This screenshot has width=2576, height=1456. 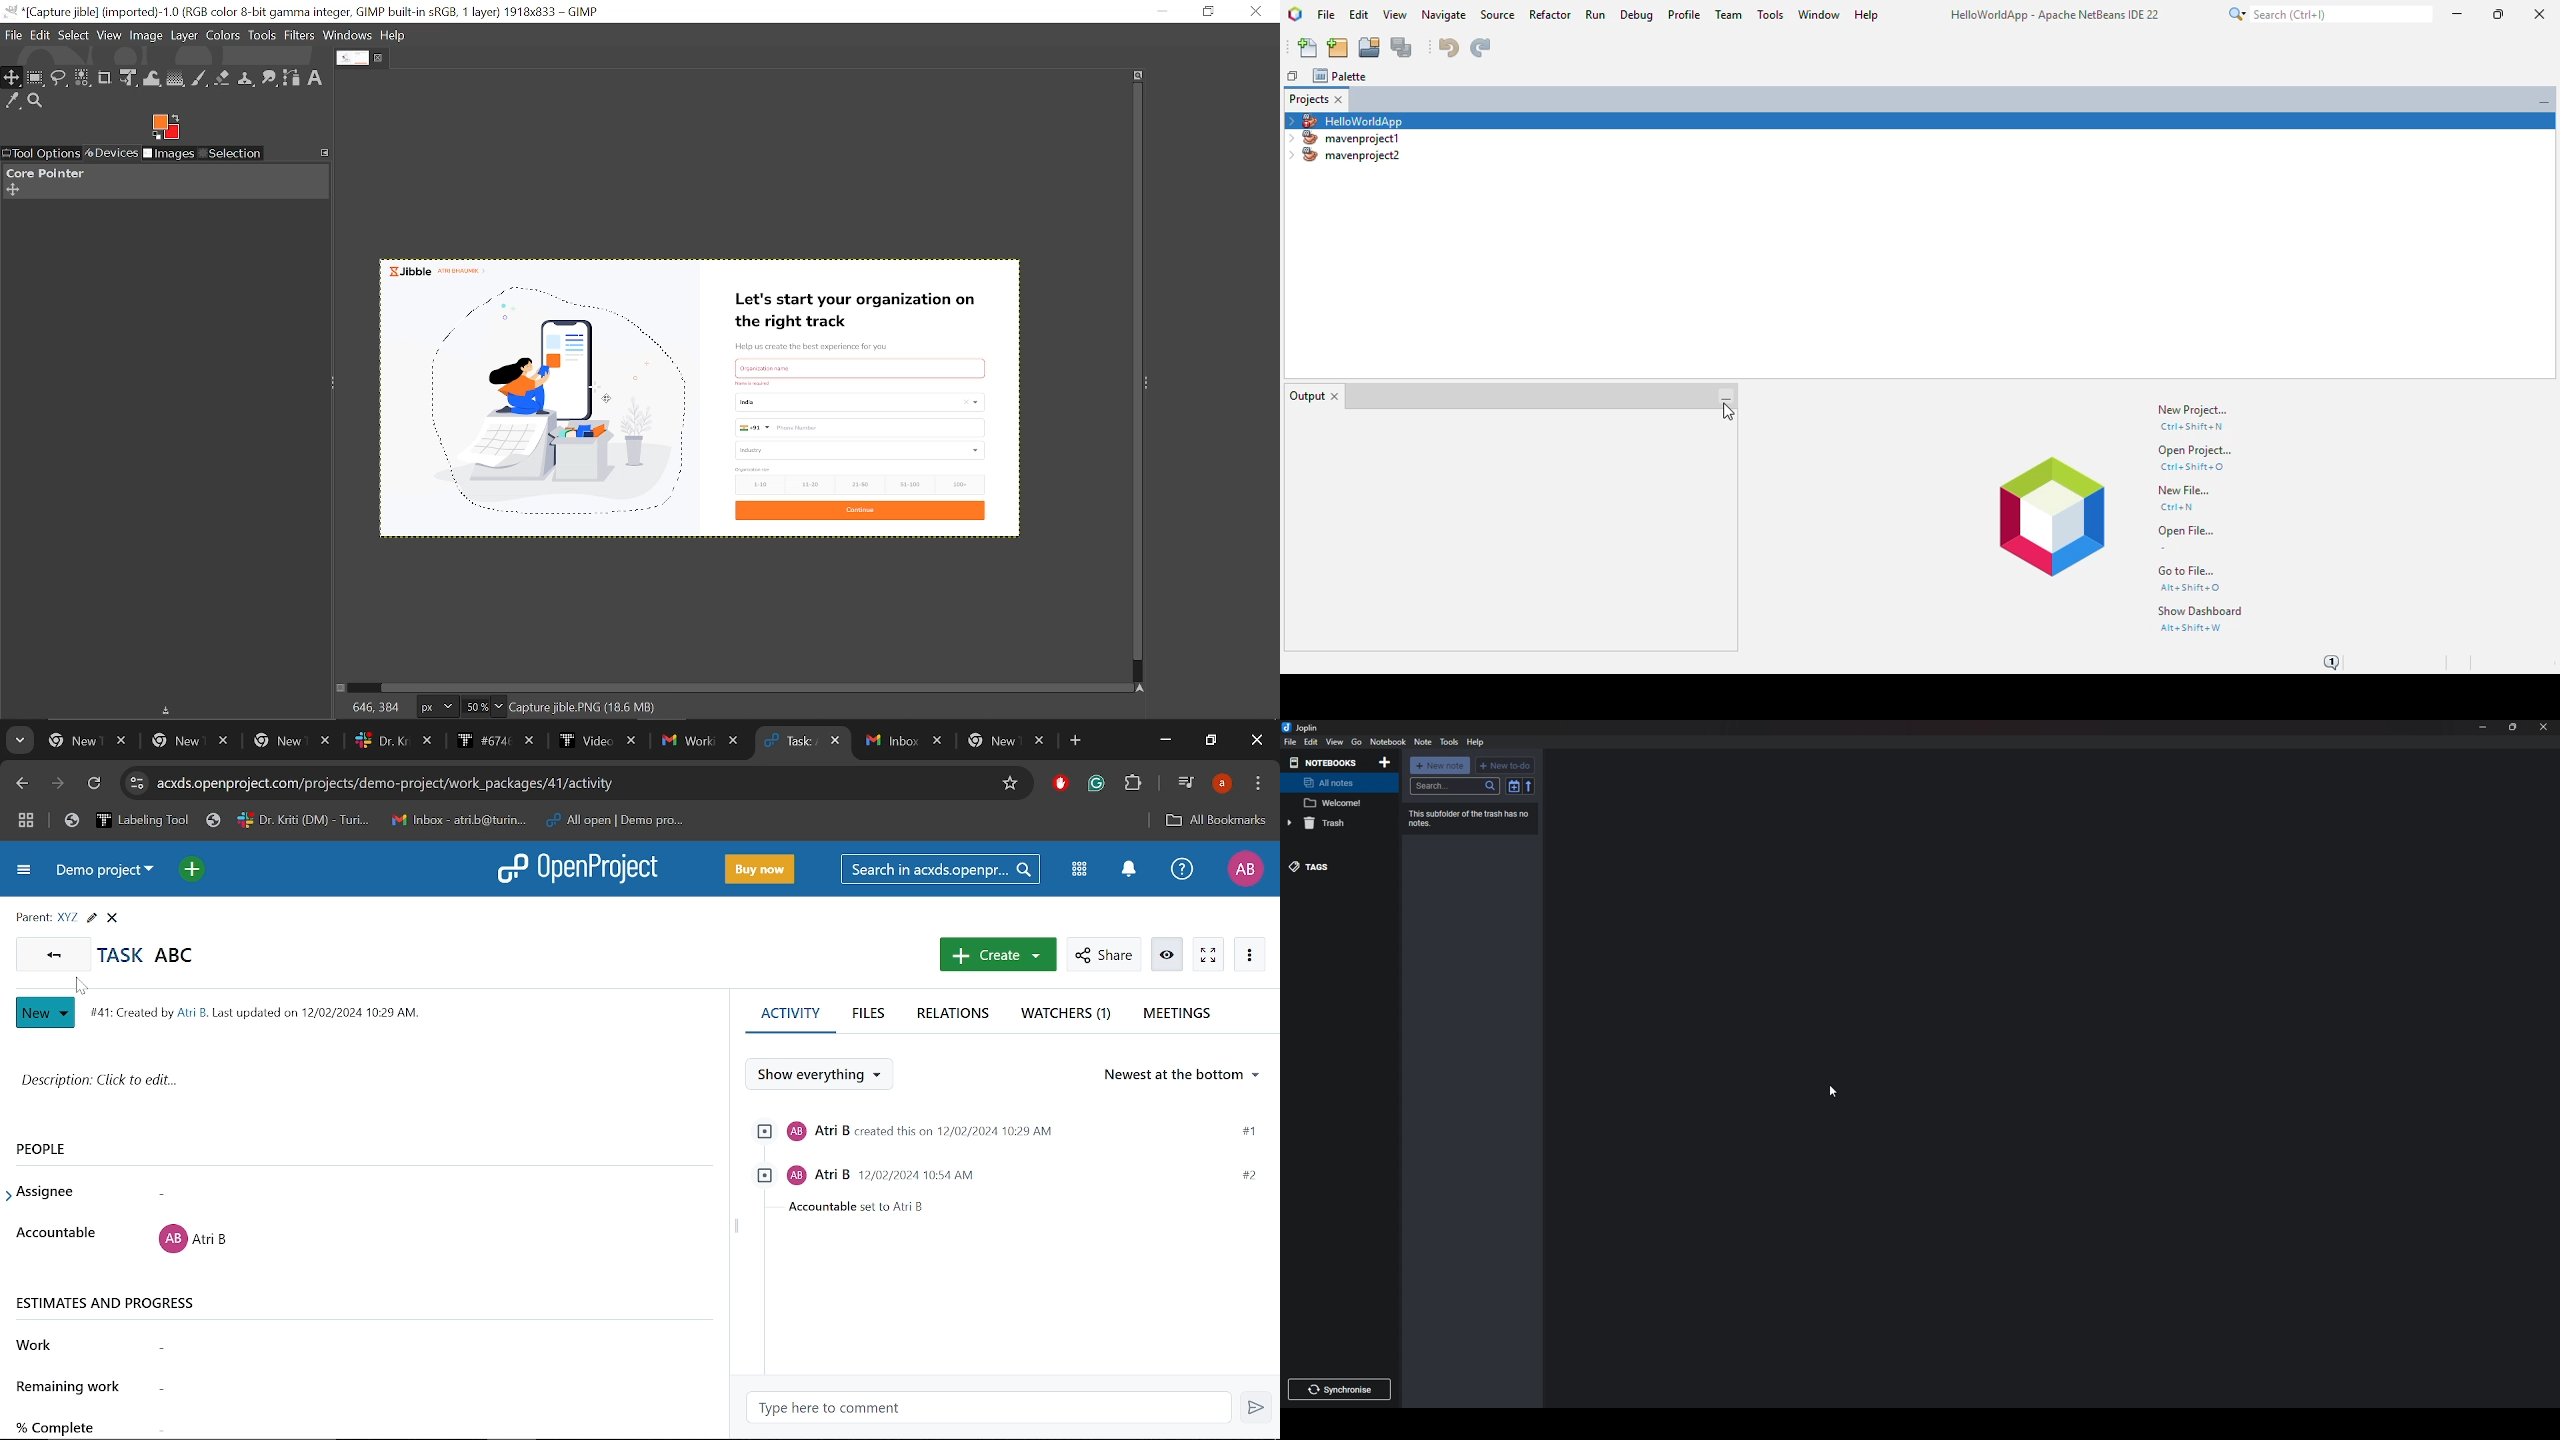 What do you see at coordinates (1165, 742) in the screenshot?
I see `Minimize` at bounding box center [1165, 742].